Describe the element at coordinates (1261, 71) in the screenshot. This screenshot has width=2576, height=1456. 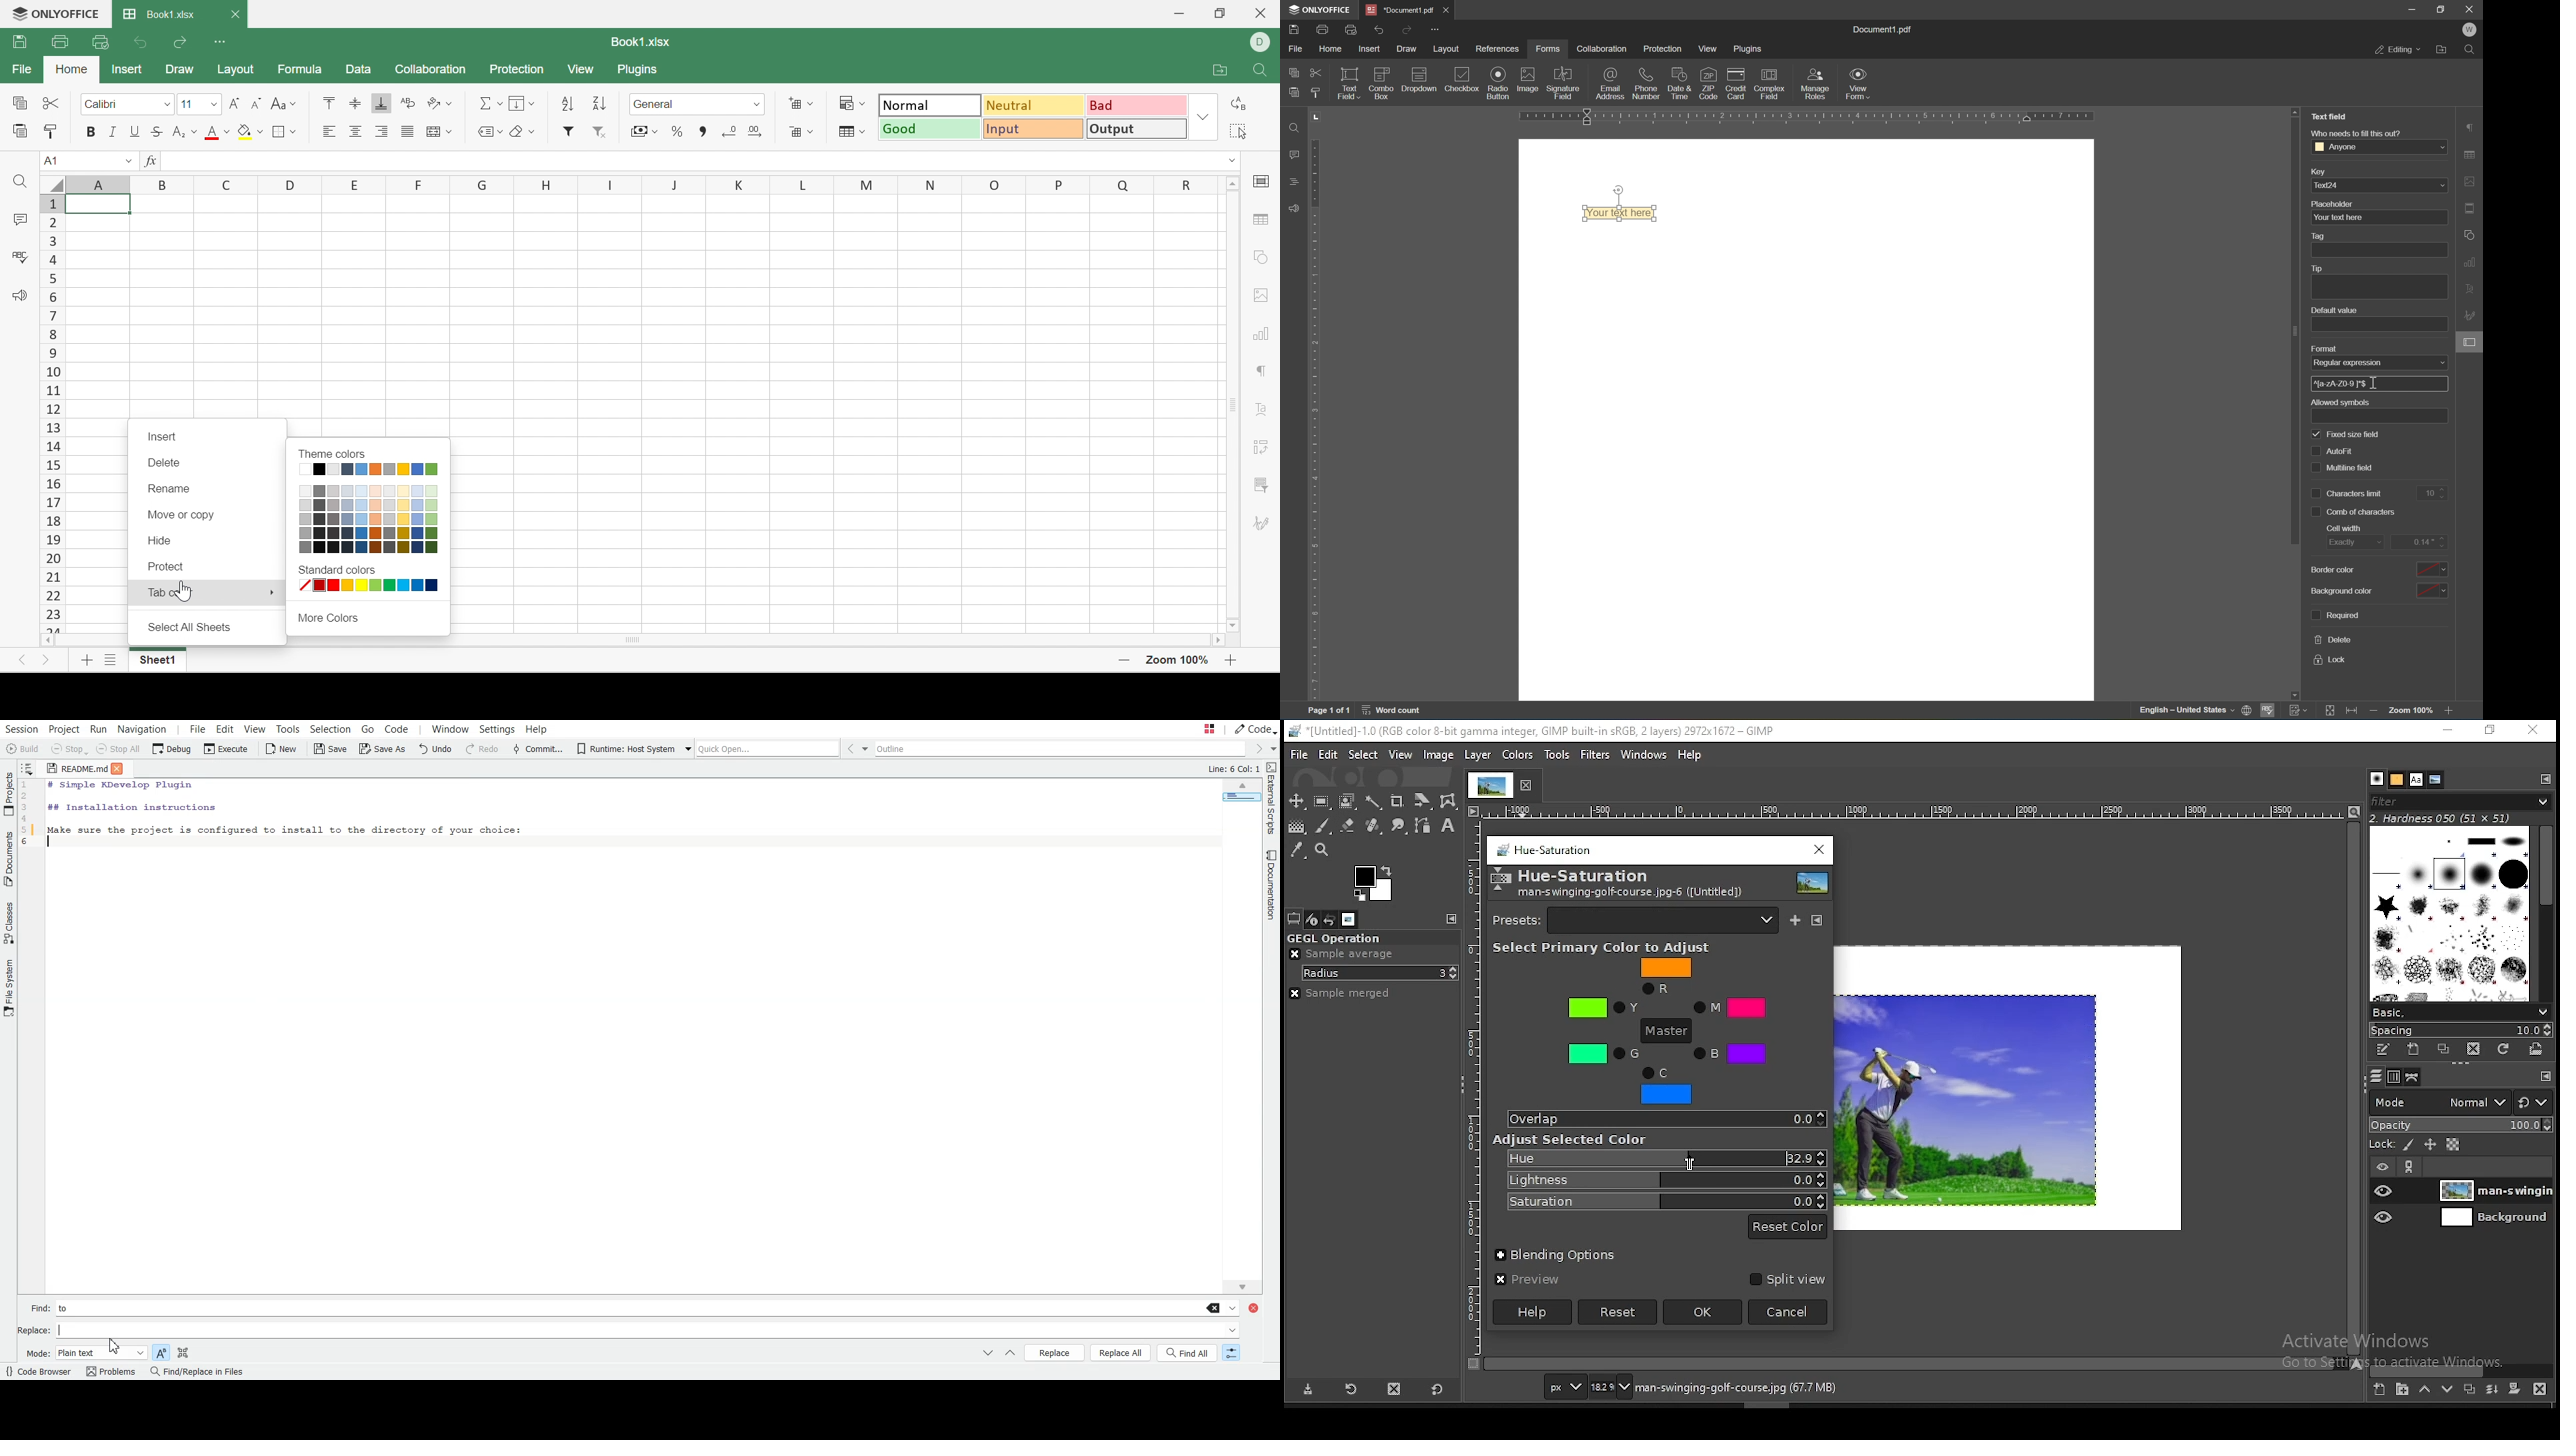
I see `Find` at that location.